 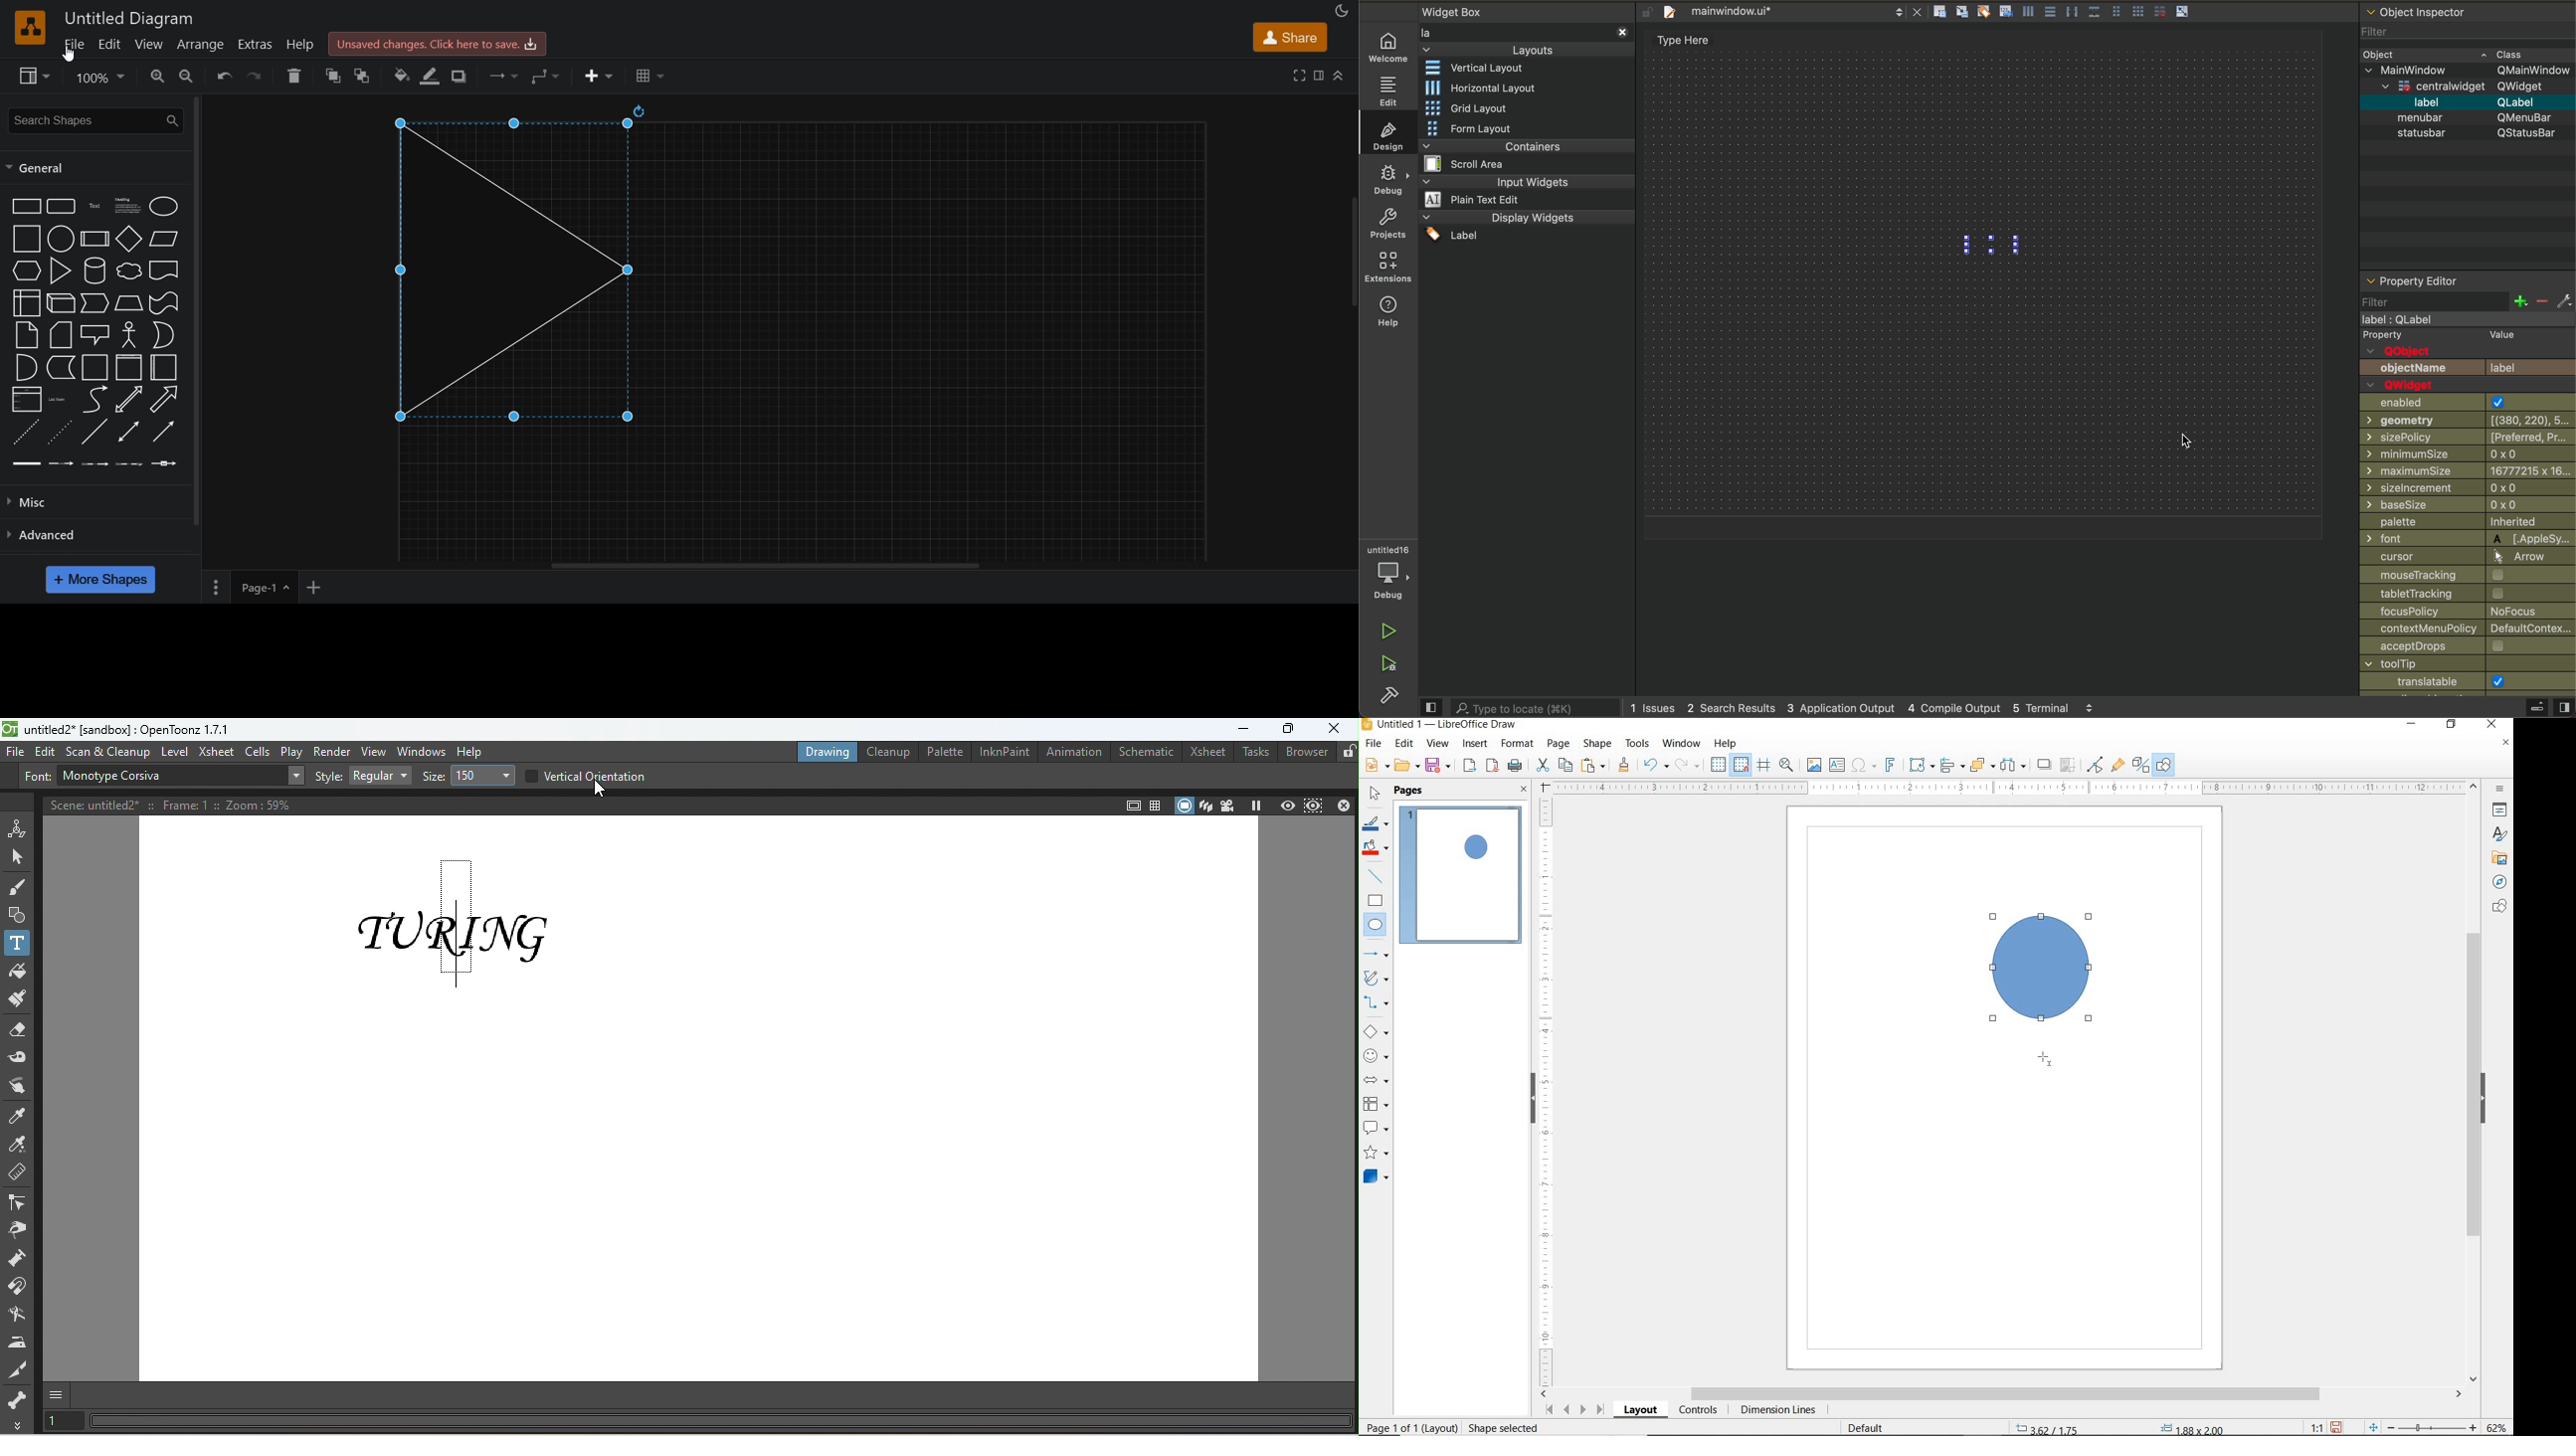 What do you see at coordinates (28, 238) in the screenshot?
I see `square` at bounding box center [28, 238].